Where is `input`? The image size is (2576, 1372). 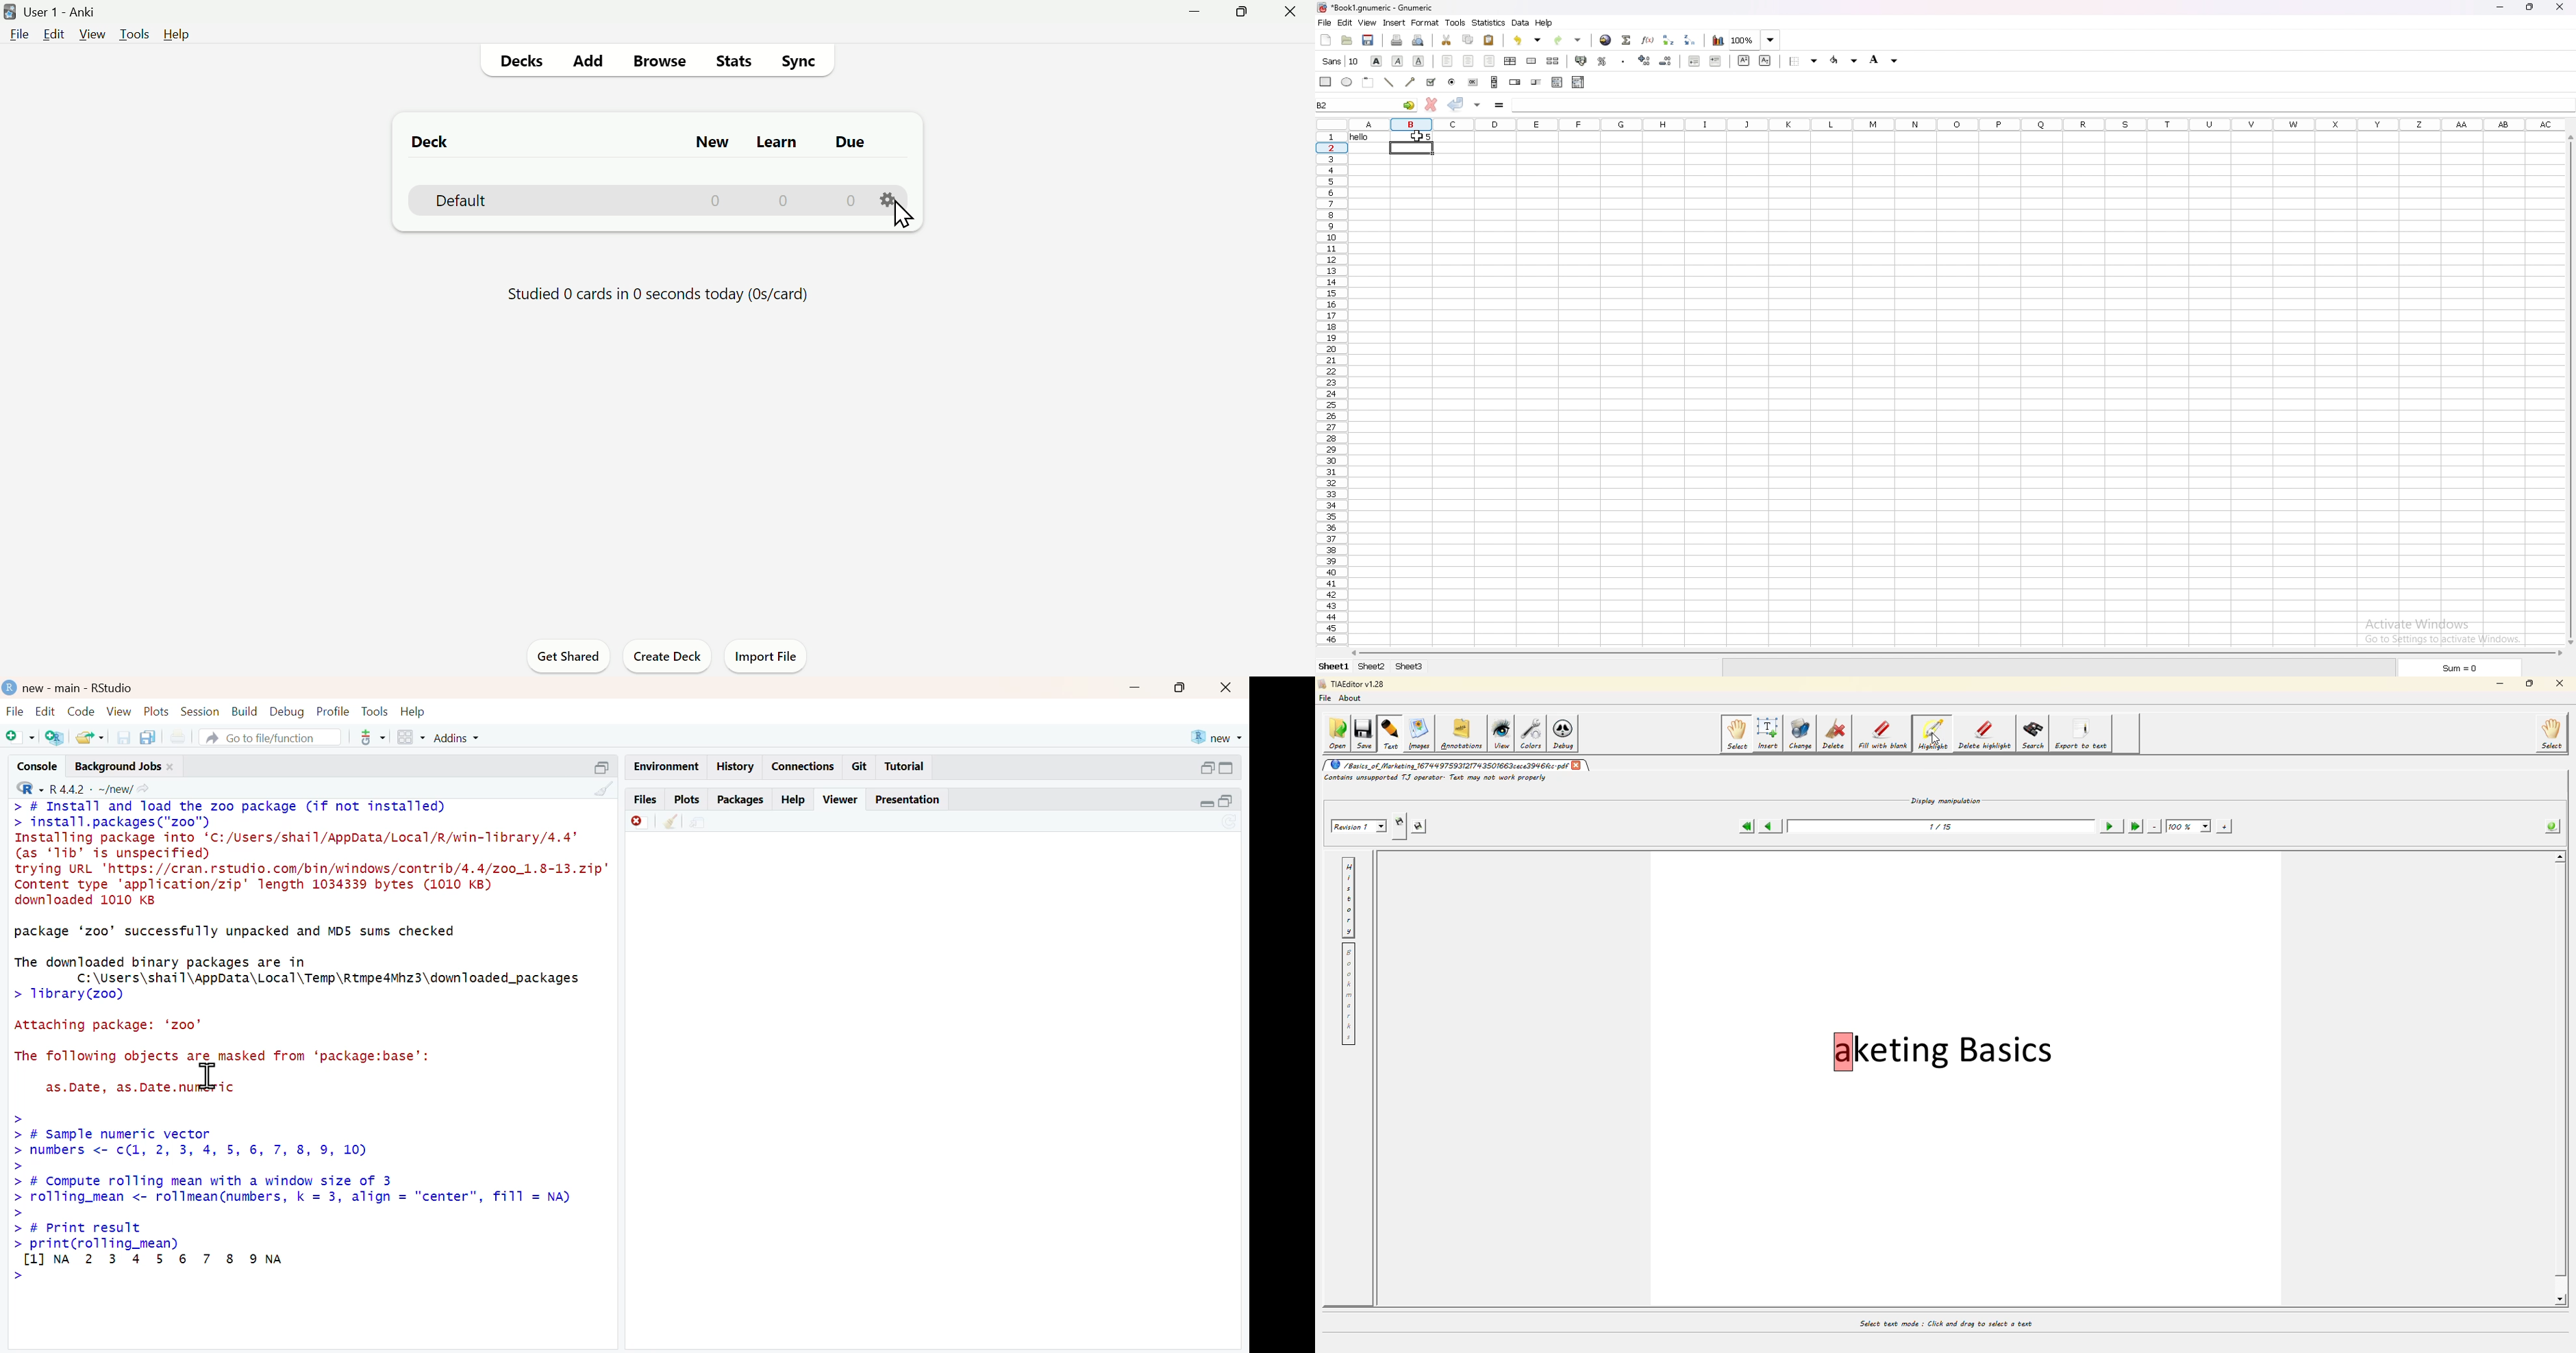 input is located at coordinates (1534, 105).